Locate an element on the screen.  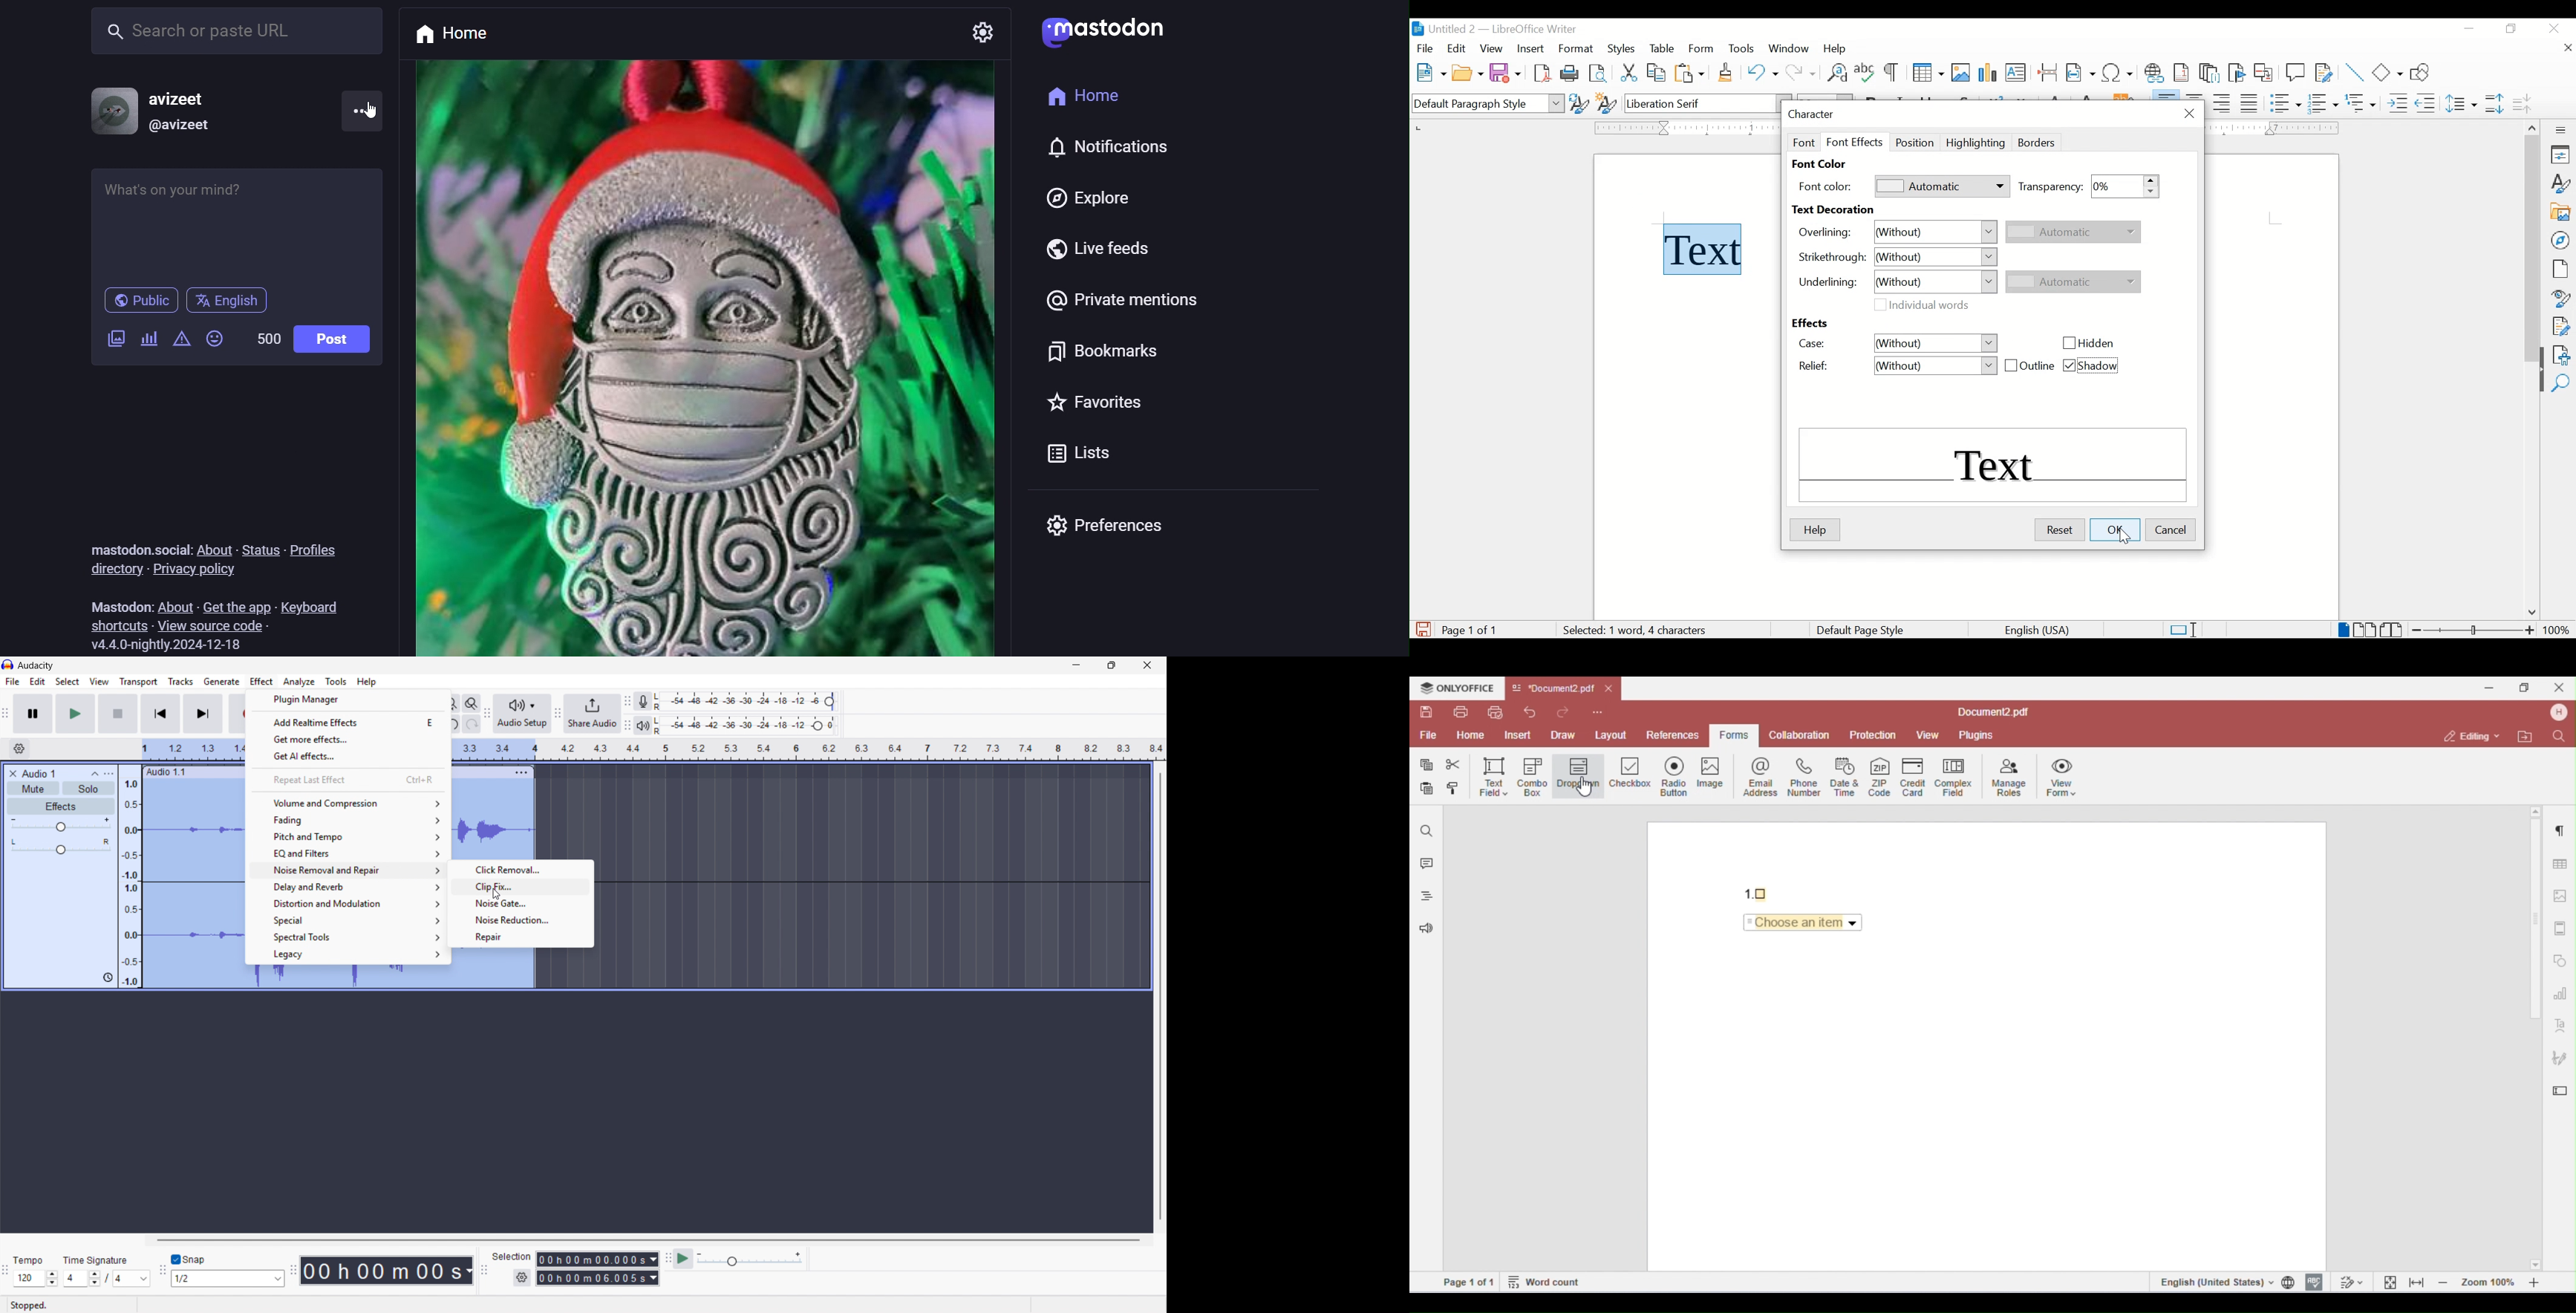
preferences is located at coordinates (1097, 528).